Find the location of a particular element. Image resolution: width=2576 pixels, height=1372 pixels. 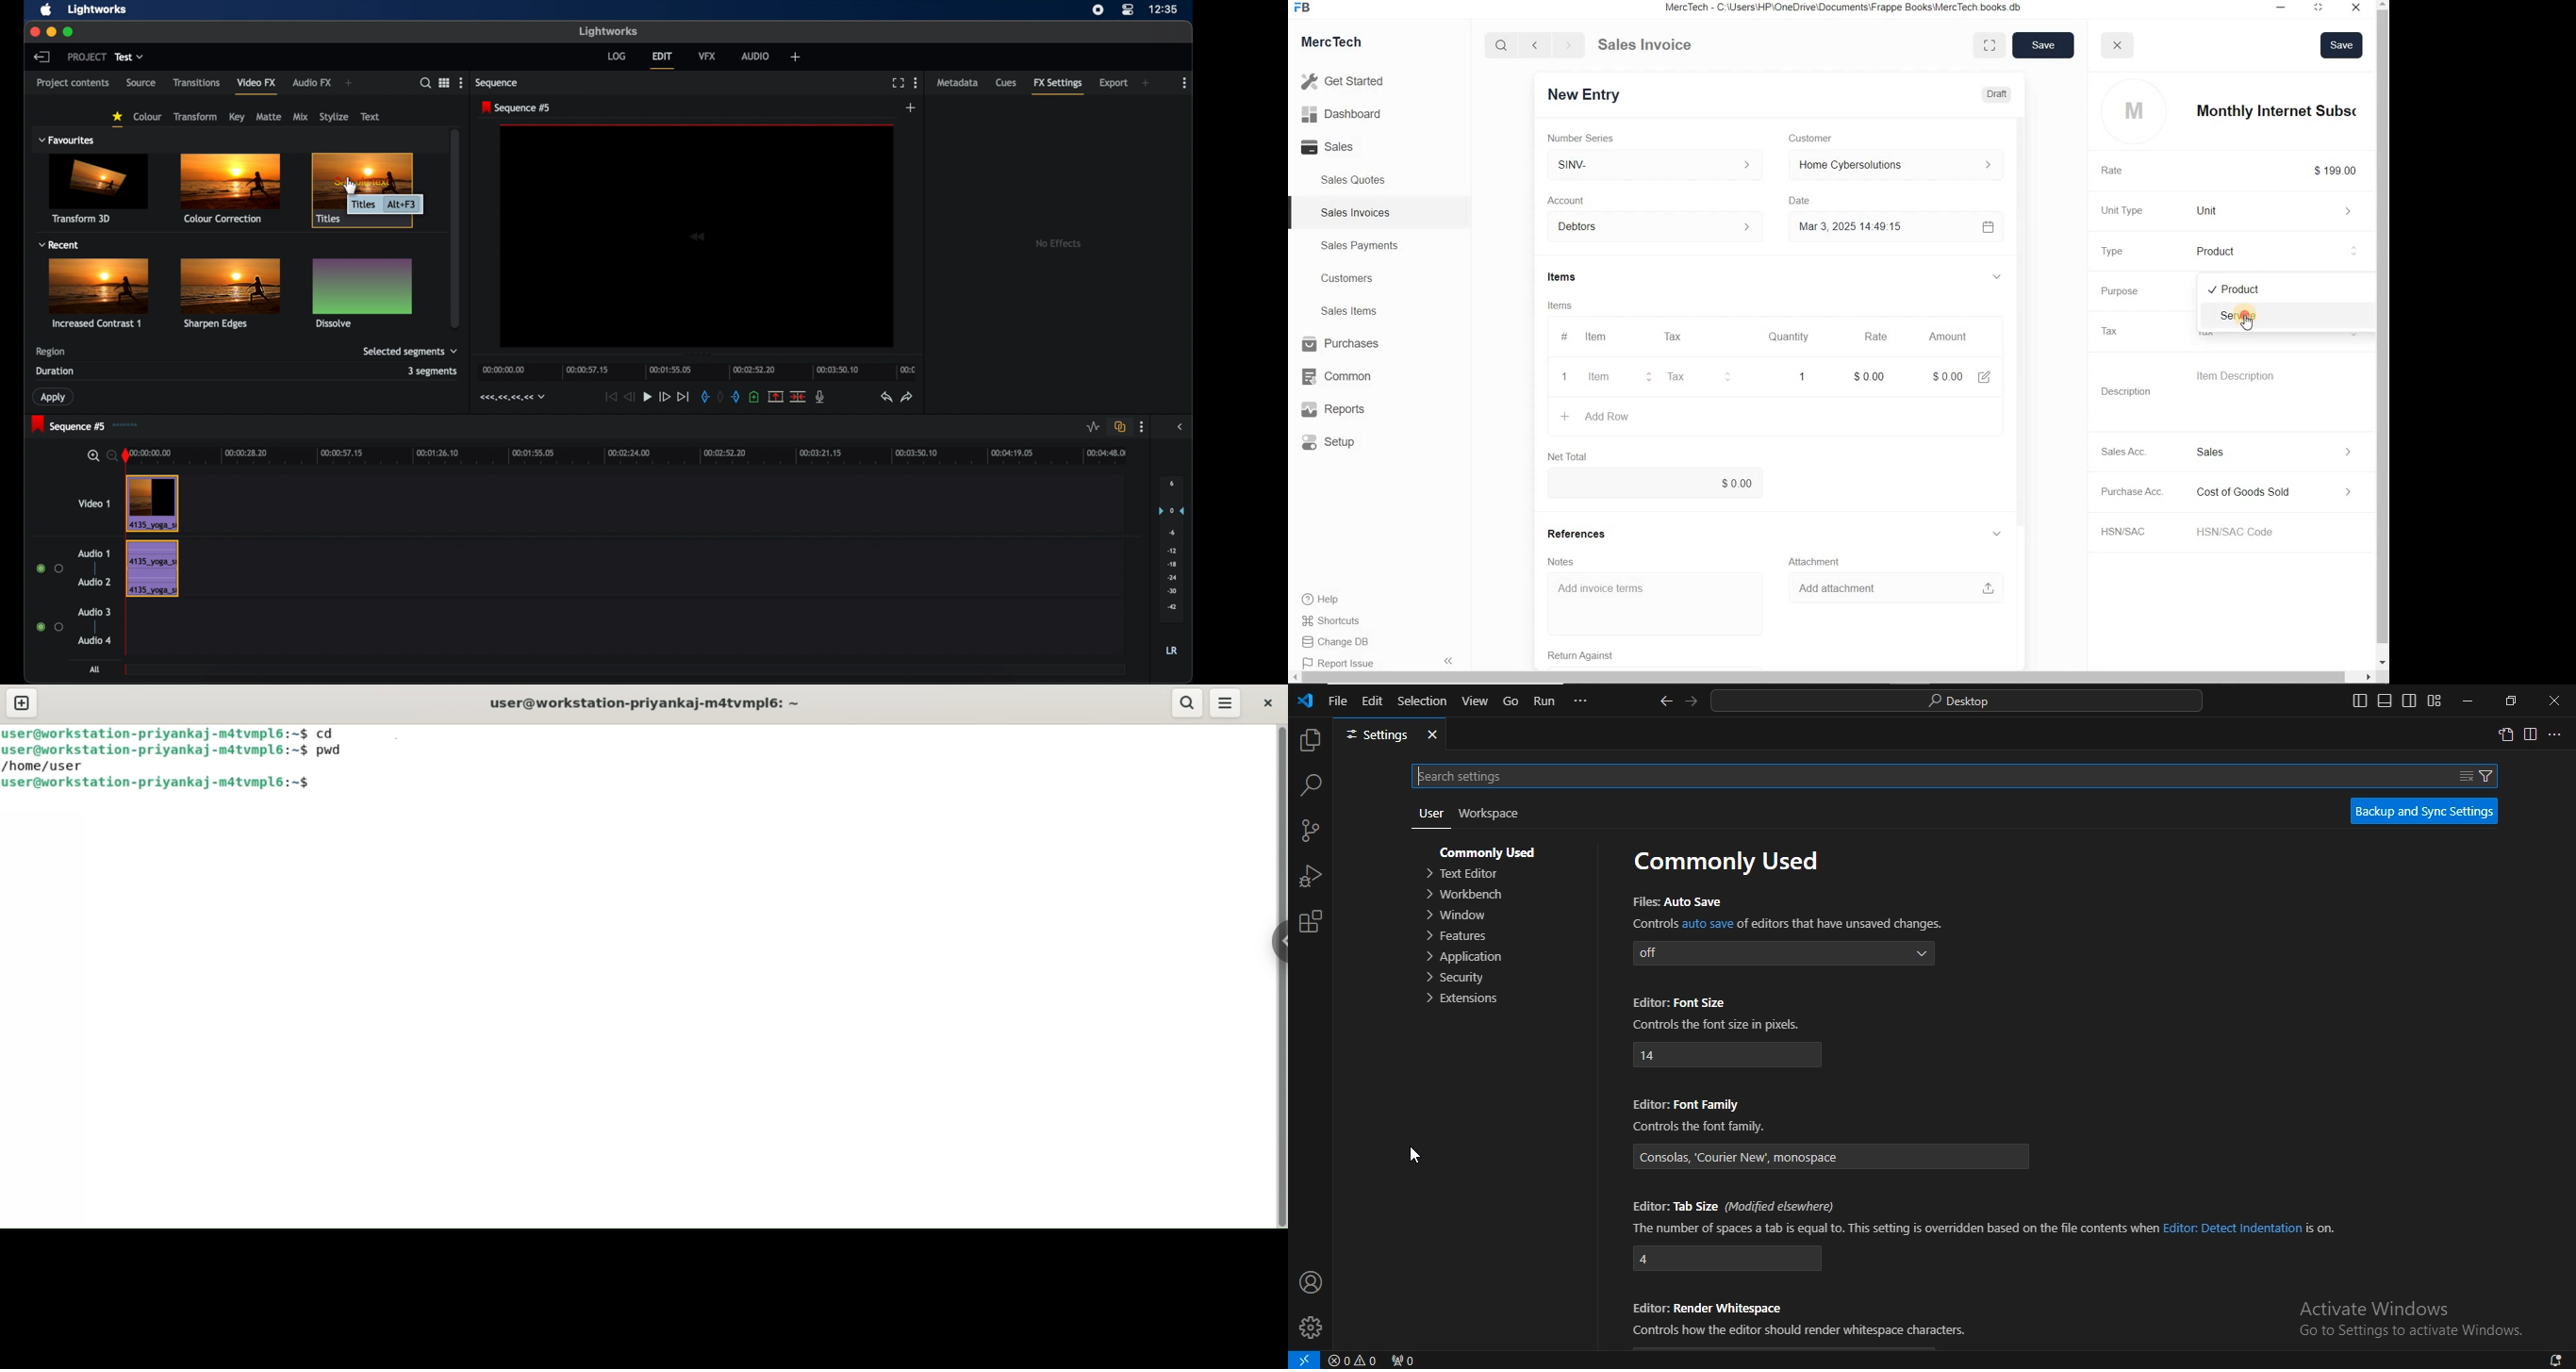

Draft is located at coordinates (1997, 93).